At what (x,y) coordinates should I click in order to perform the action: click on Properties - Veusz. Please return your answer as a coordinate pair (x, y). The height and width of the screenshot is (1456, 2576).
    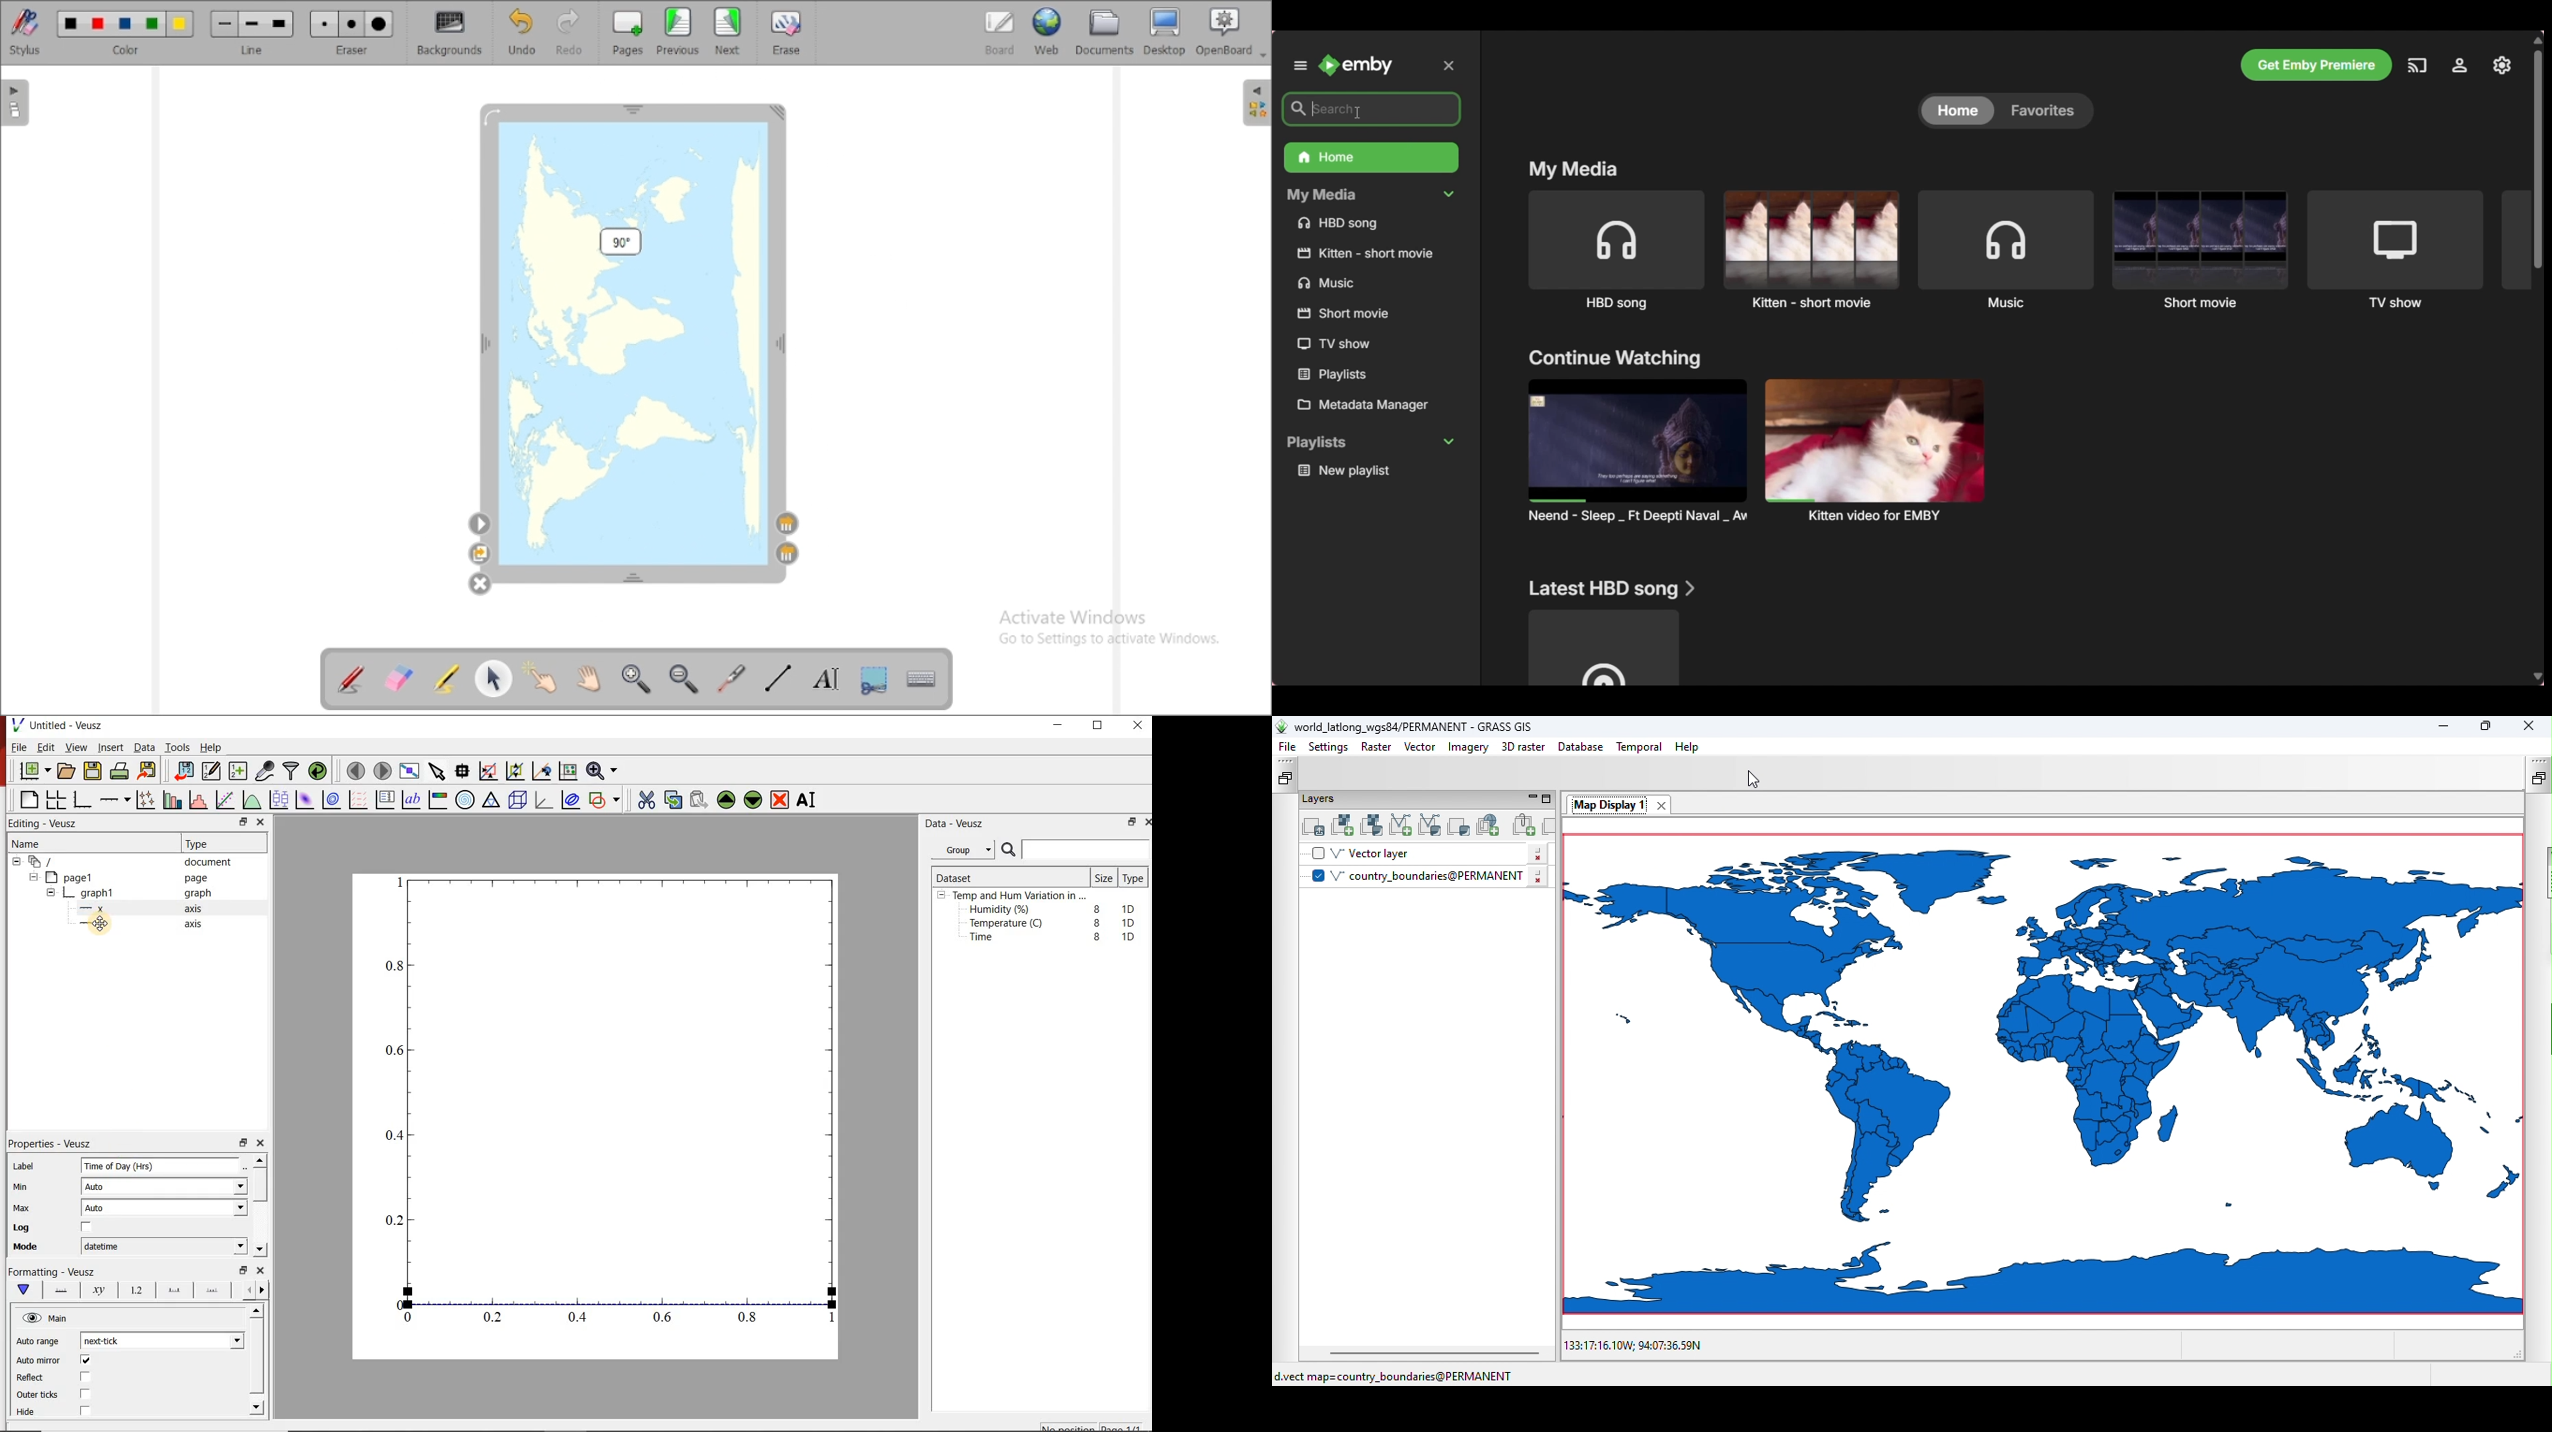
    Looking at the image, I should click on (57, 1141).